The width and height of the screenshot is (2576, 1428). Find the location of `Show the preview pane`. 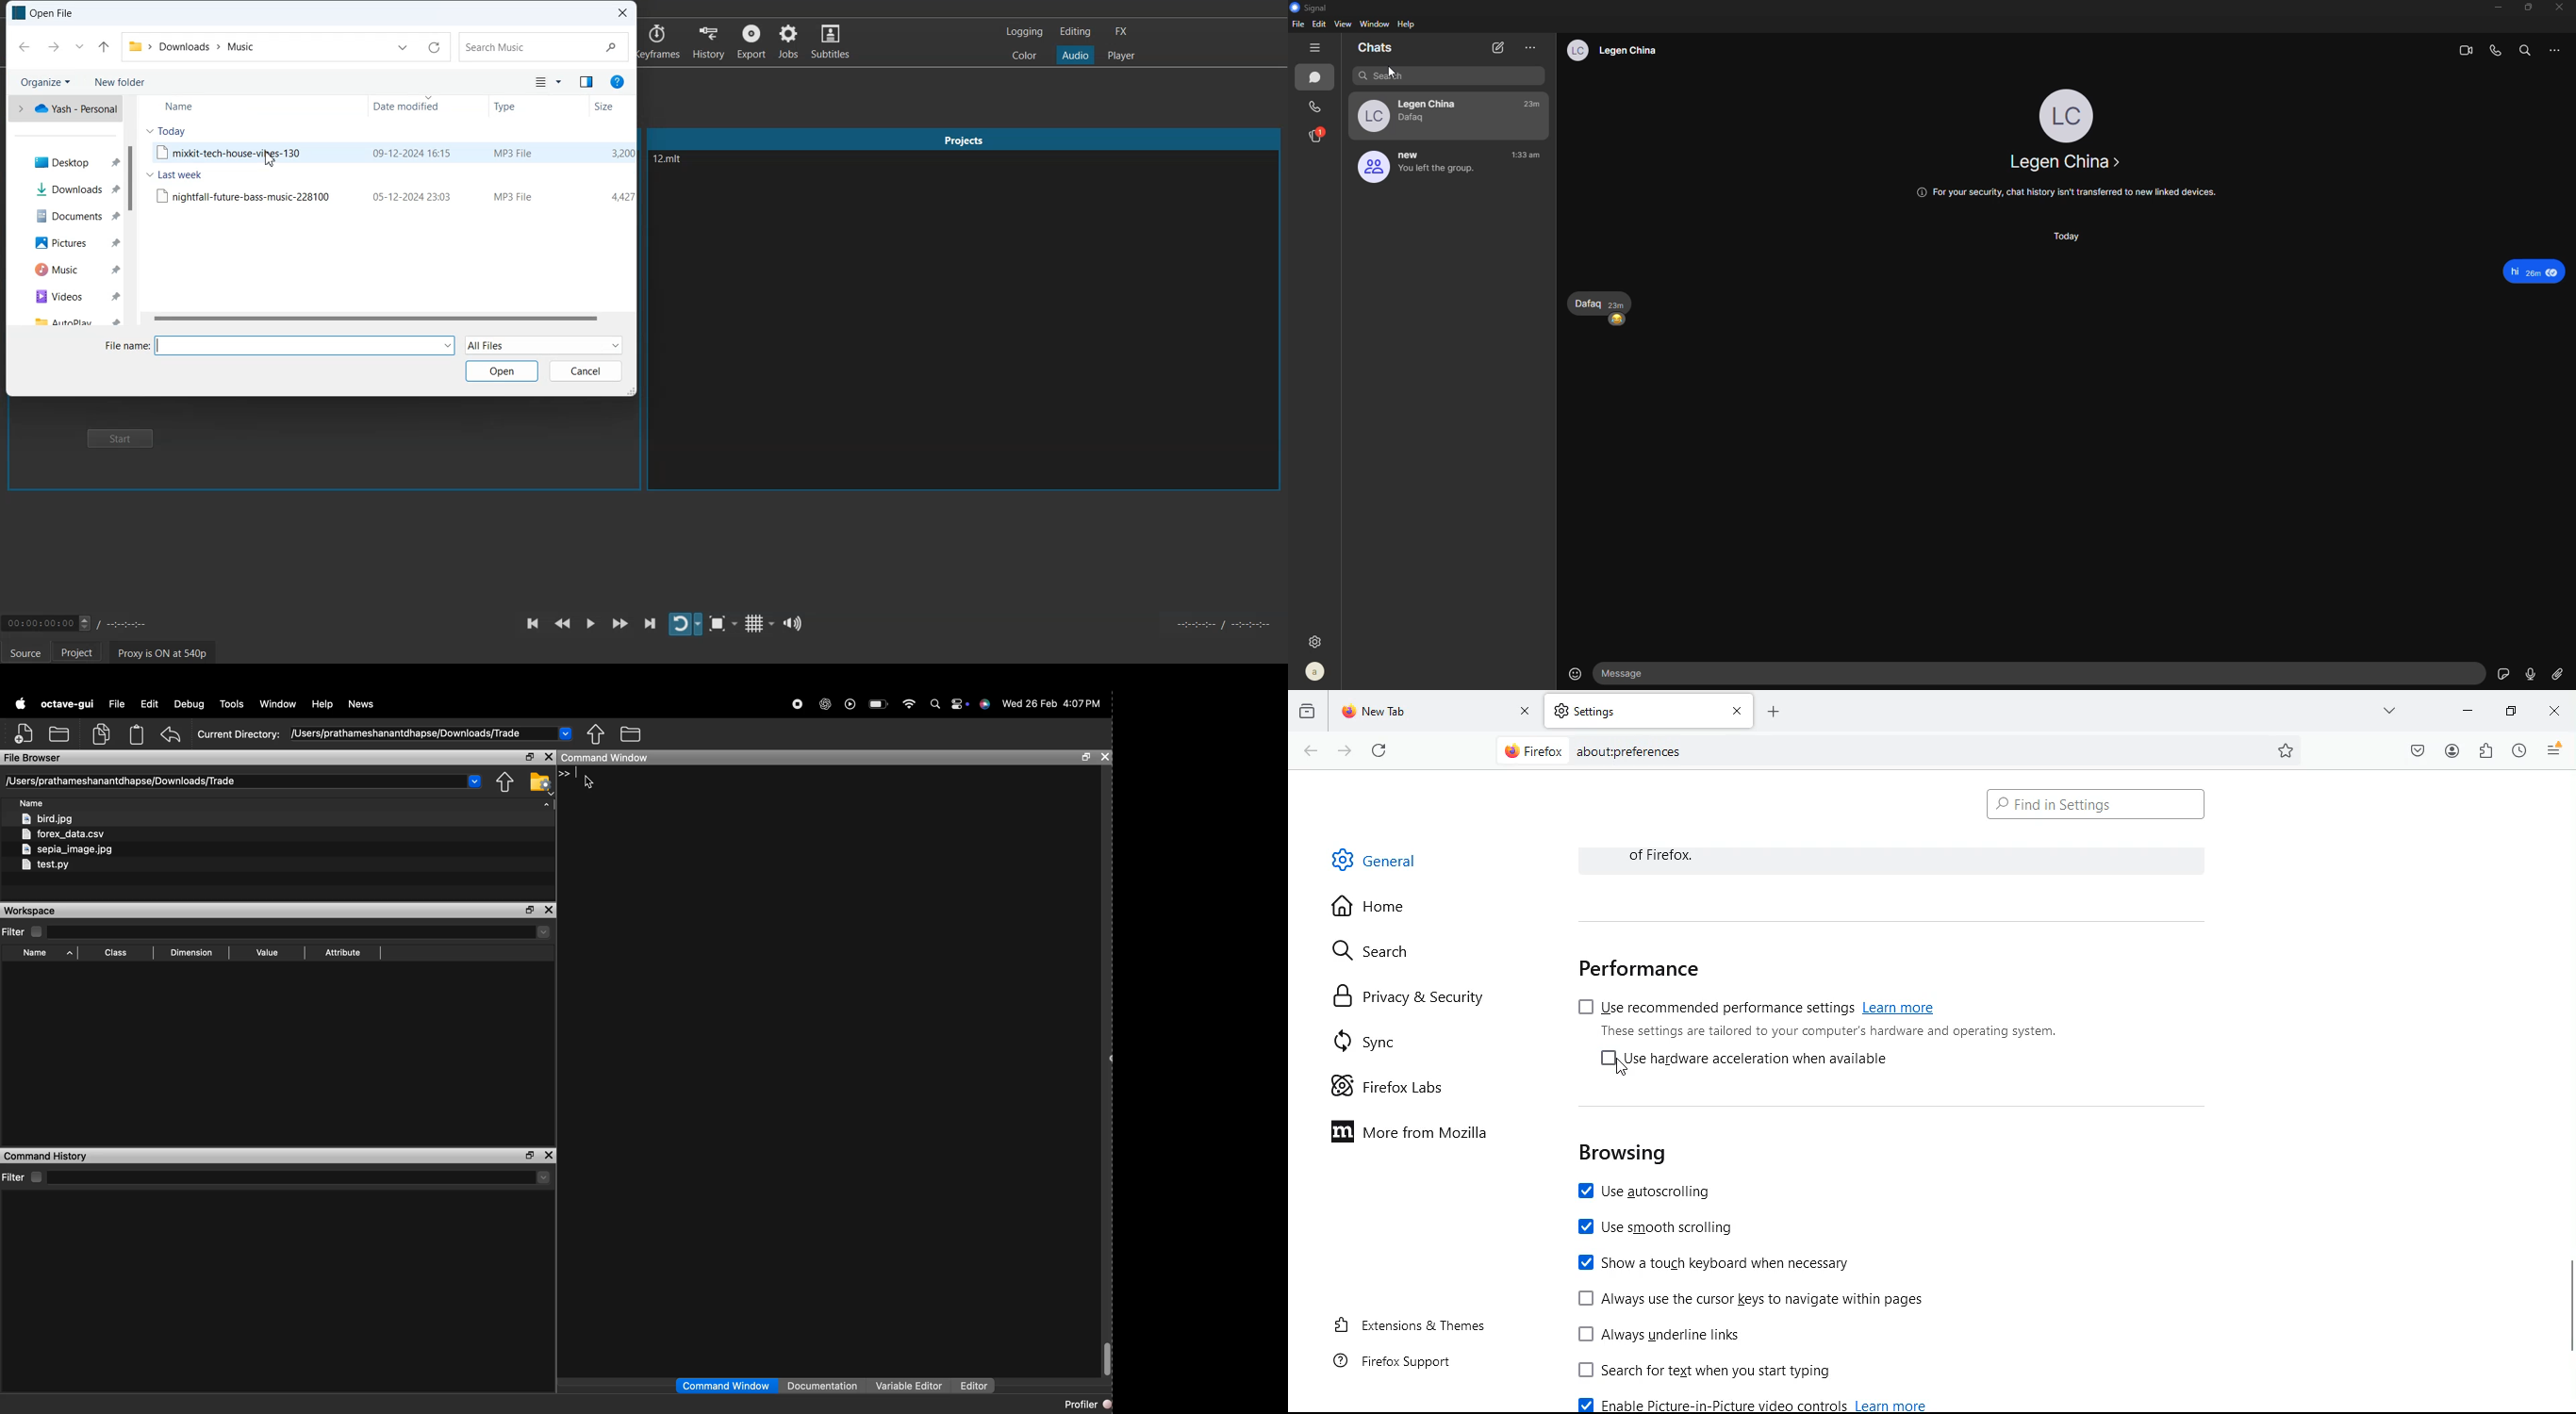

Show the preview pane is located at coordinates (586, 82).